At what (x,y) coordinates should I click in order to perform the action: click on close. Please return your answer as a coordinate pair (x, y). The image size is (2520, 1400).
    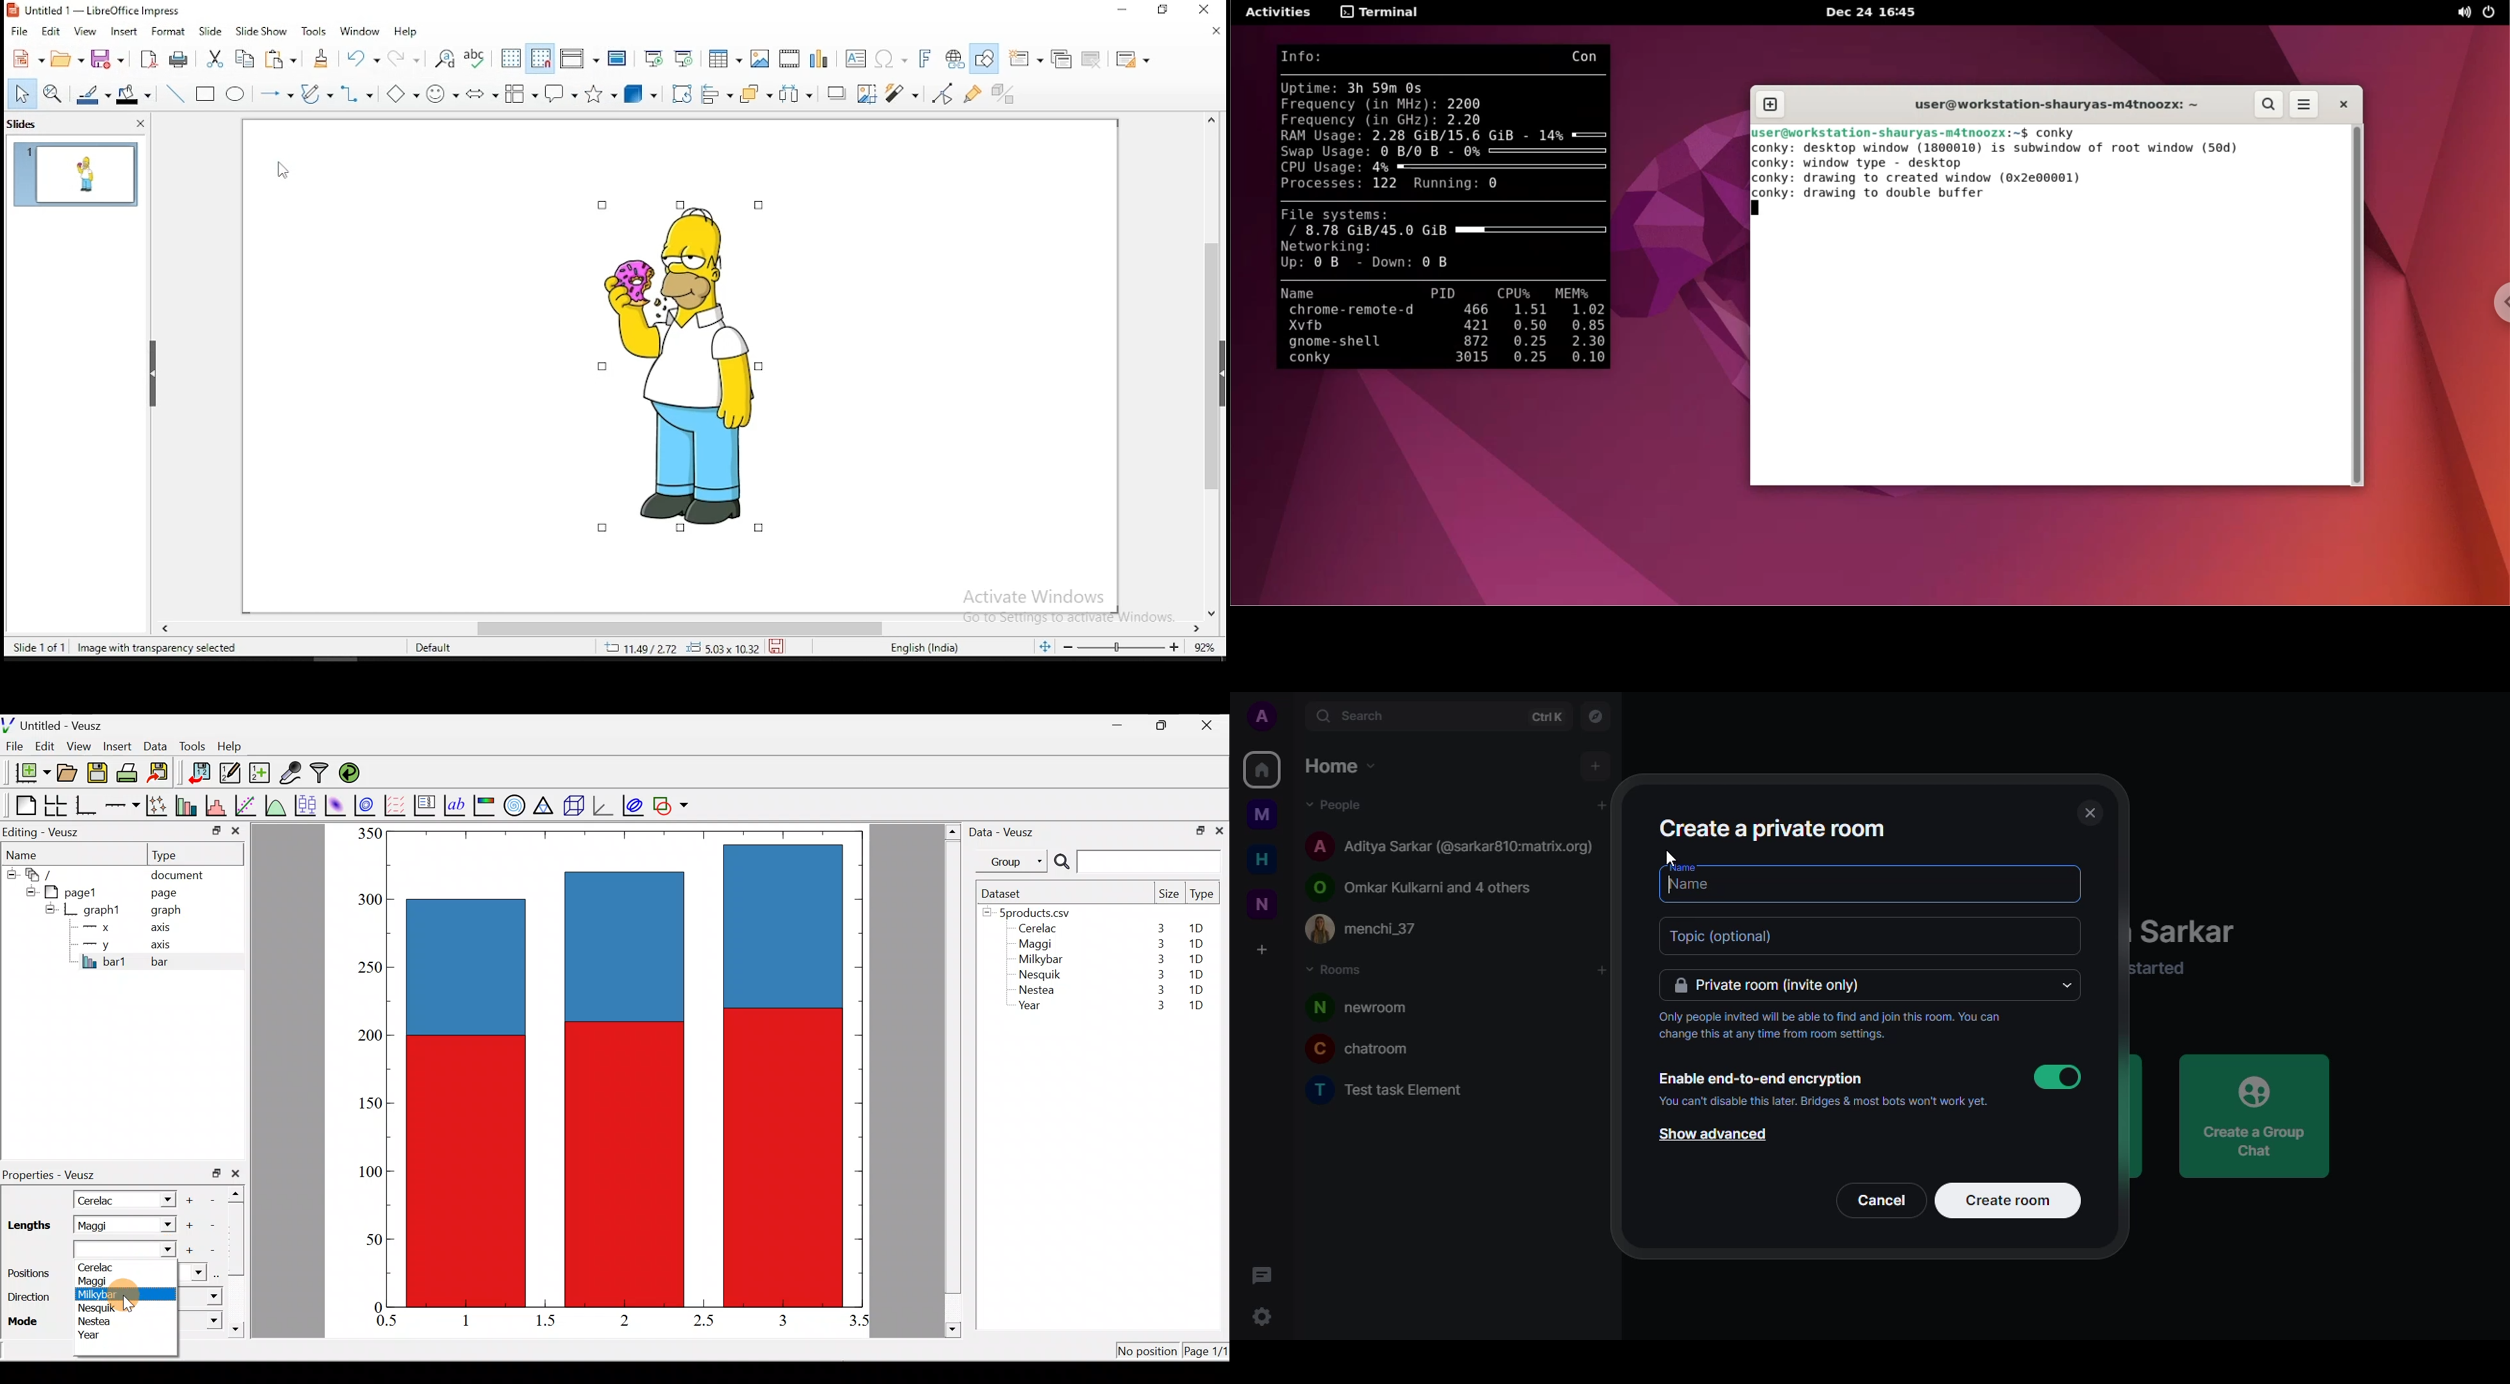
    Looking at the image, I should click on (2089, 811).